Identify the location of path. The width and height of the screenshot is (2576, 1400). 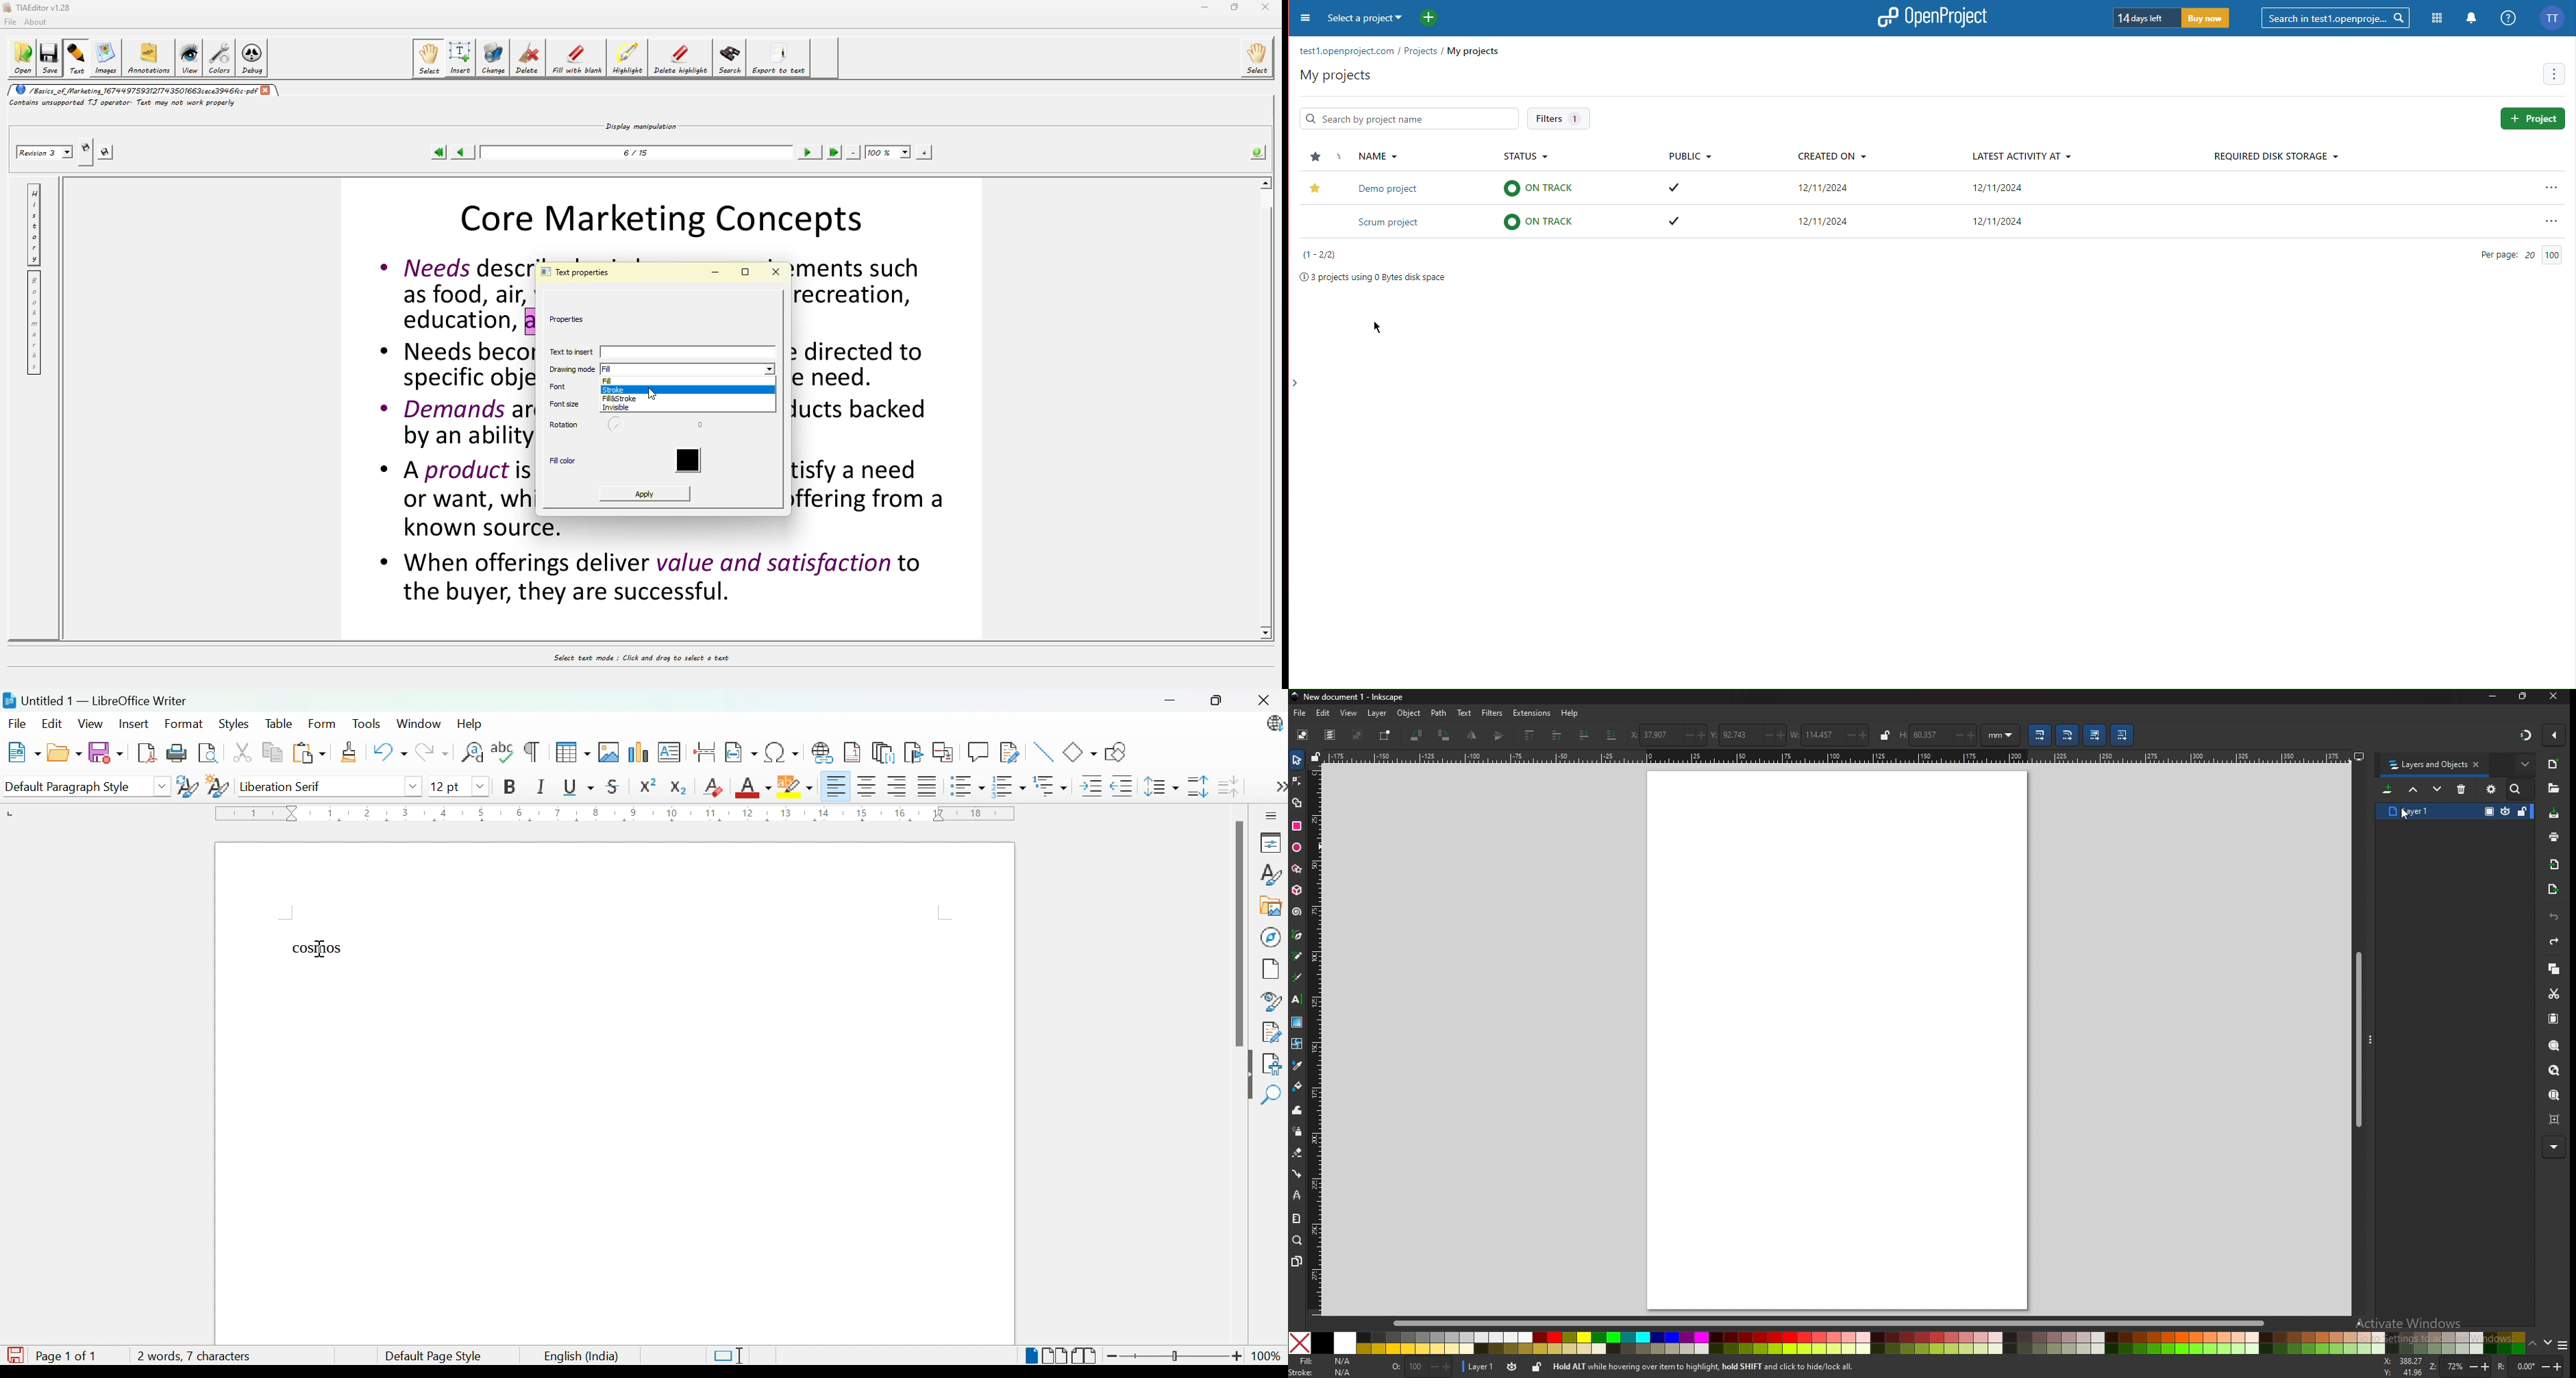
(1439, 713).